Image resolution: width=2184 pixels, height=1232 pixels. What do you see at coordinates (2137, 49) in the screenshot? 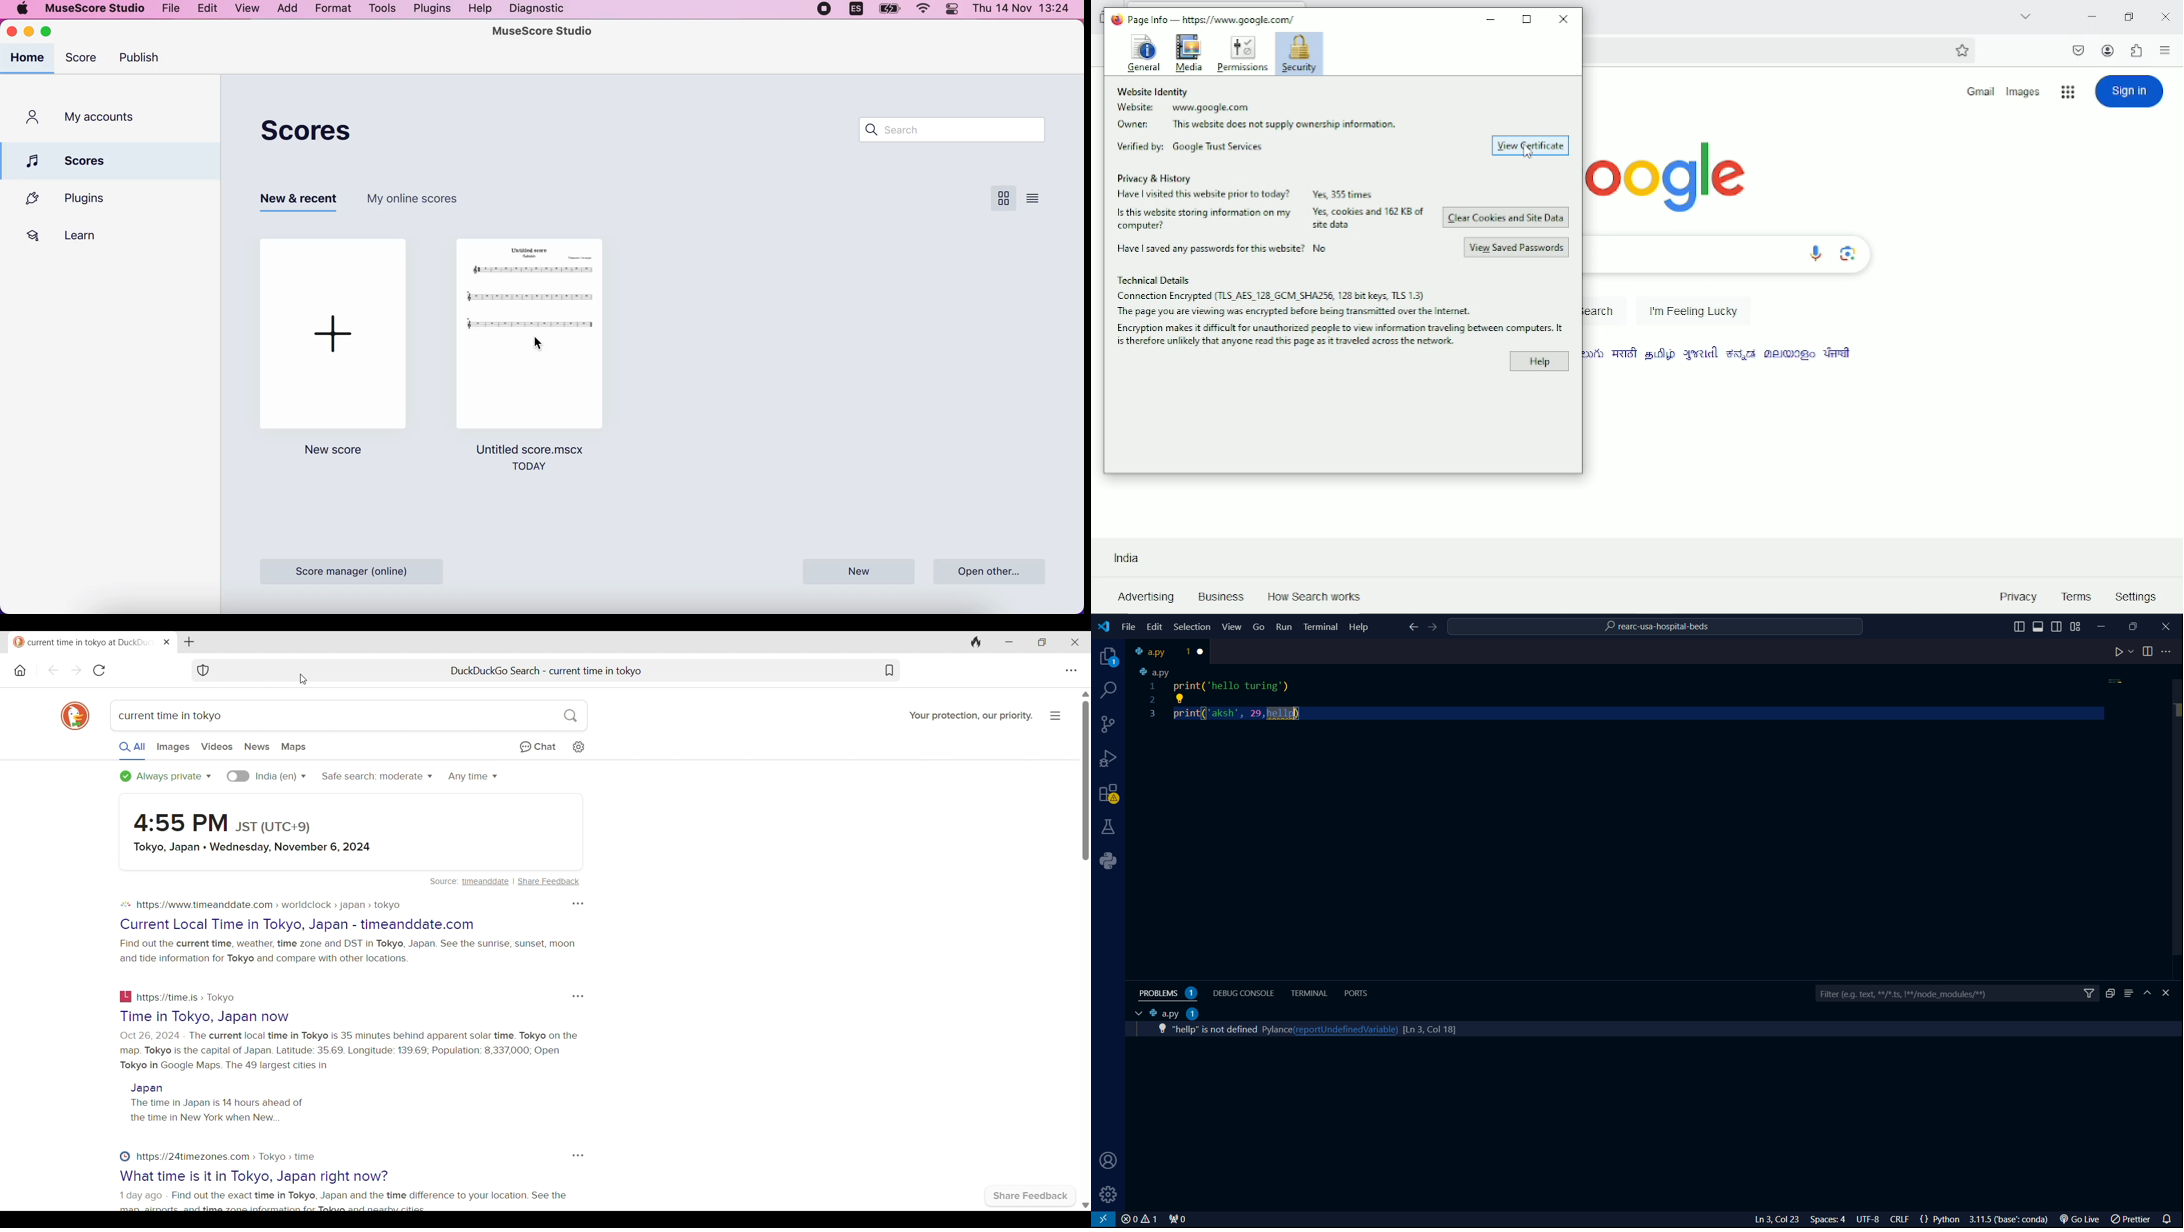
I see `extensions` at bounding box center [2137, 49].